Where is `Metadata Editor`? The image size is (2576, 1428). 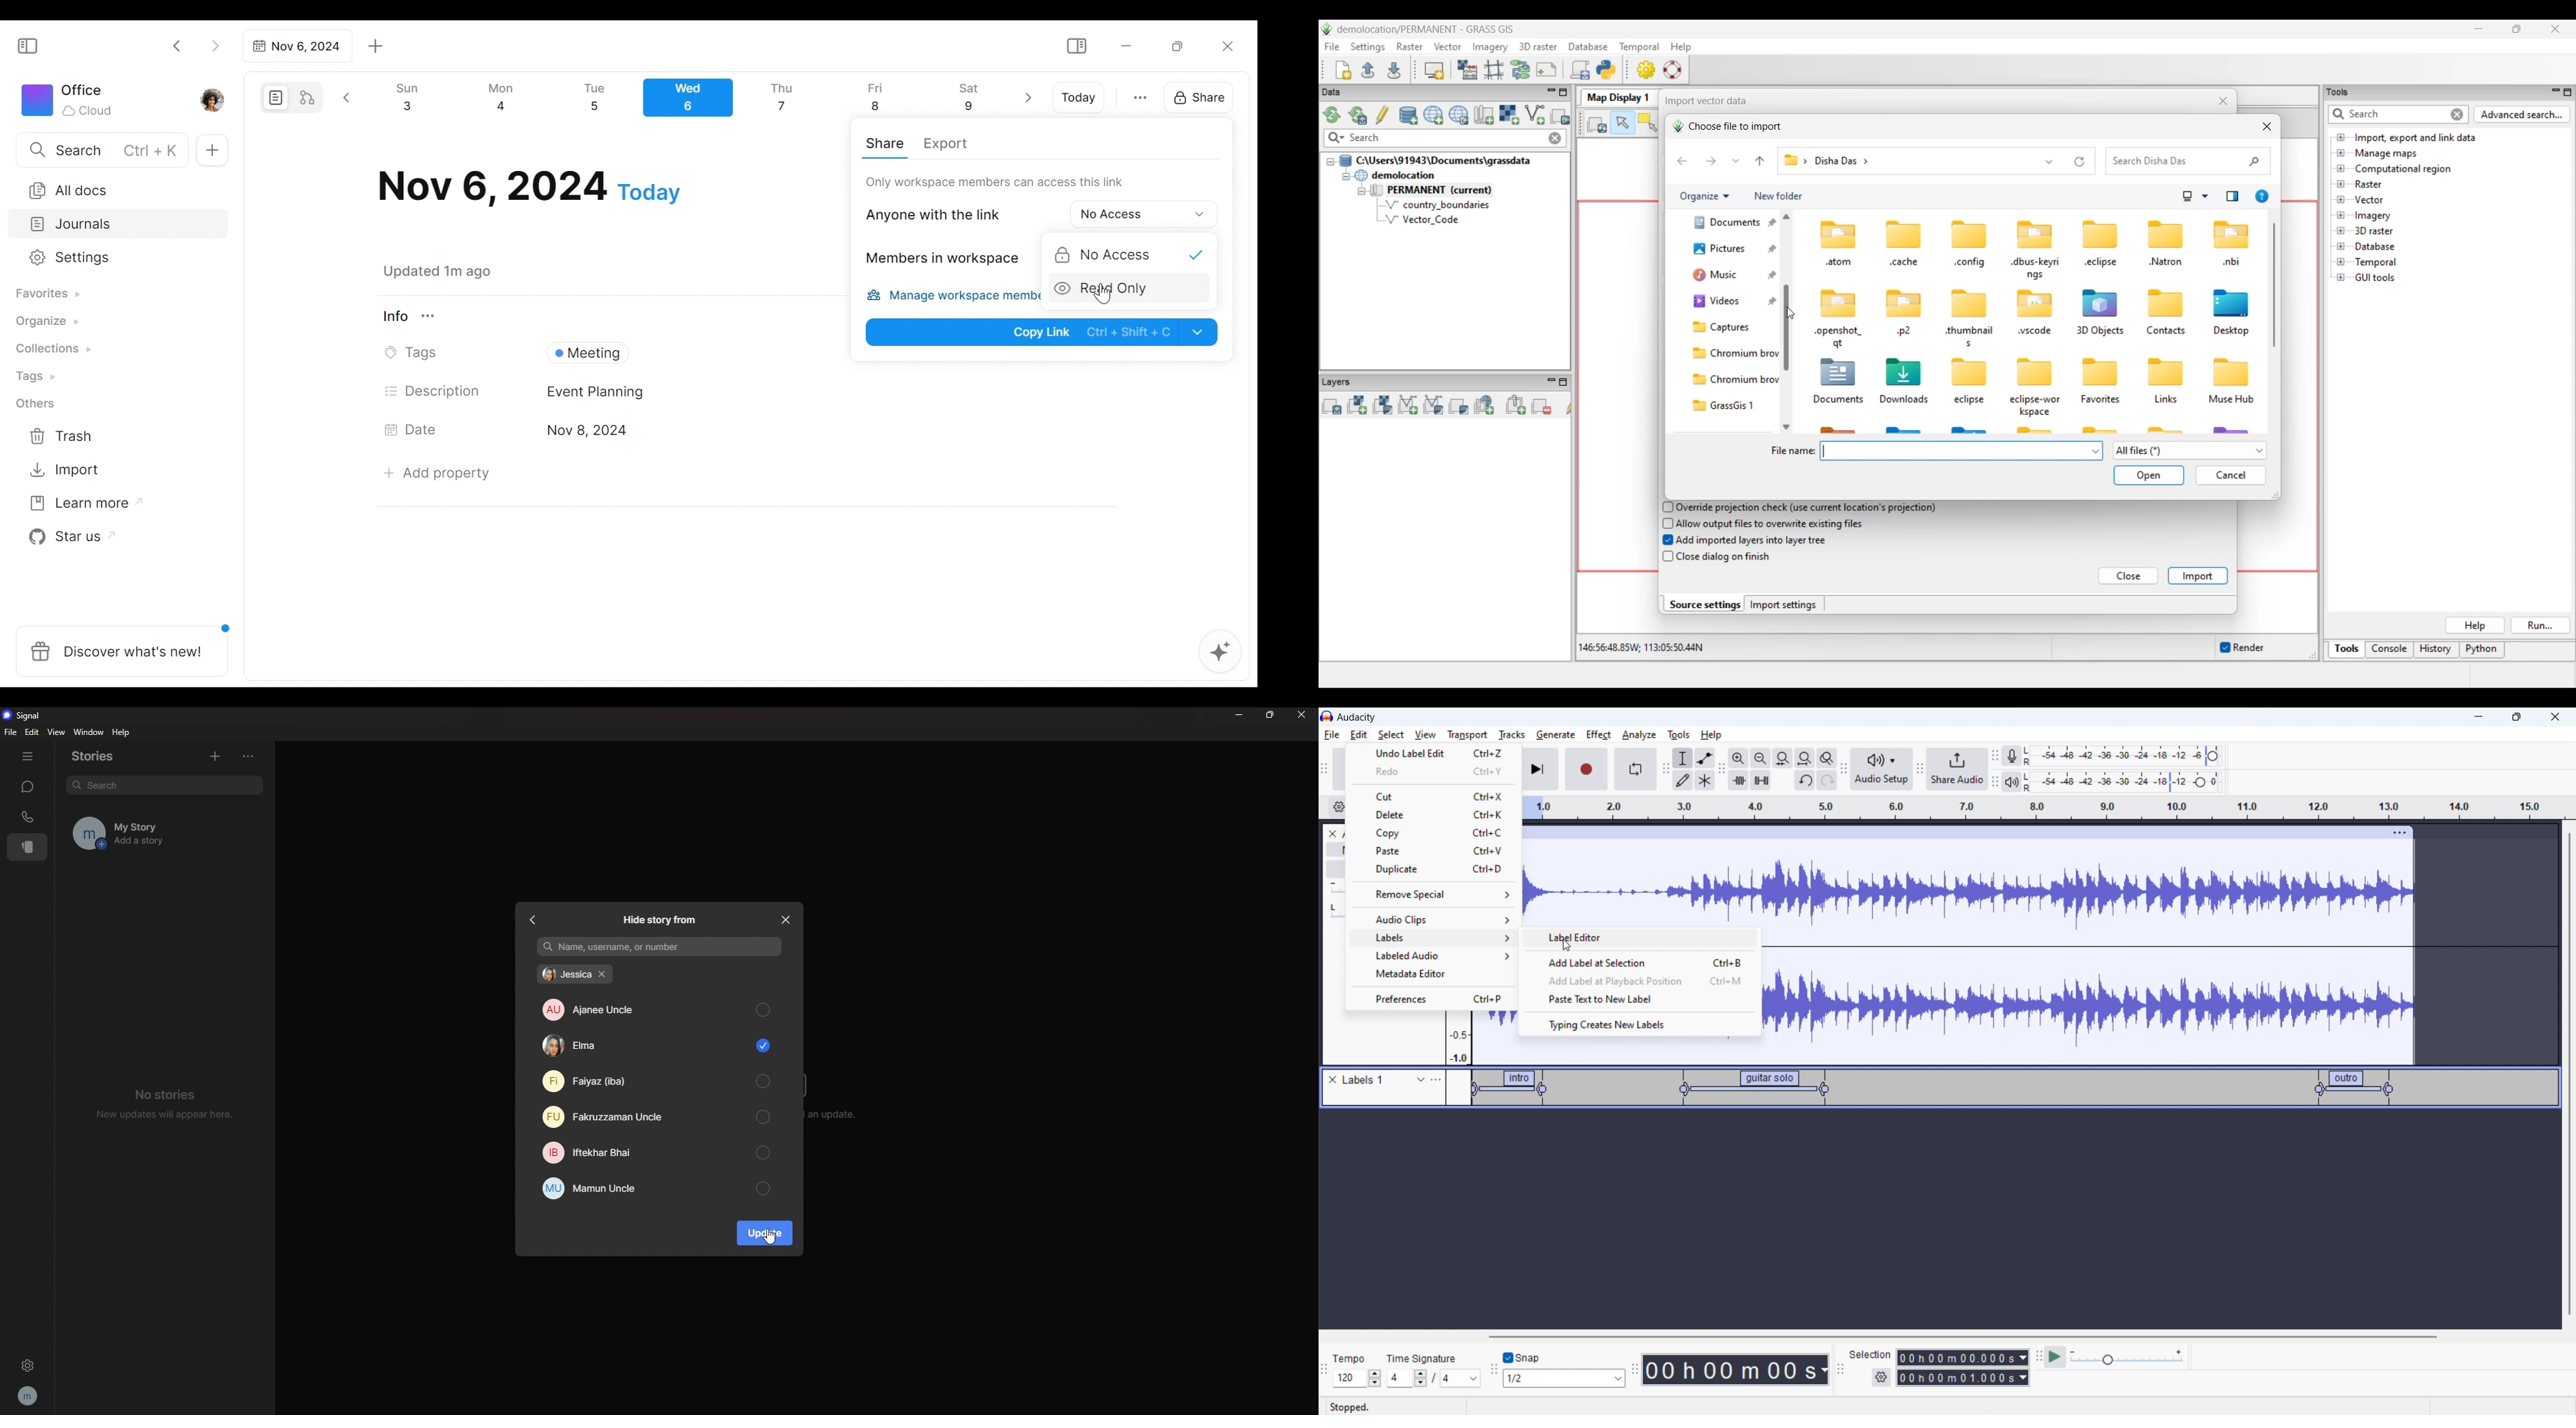
Metadata Editor is located at coordinates (1414, 973).